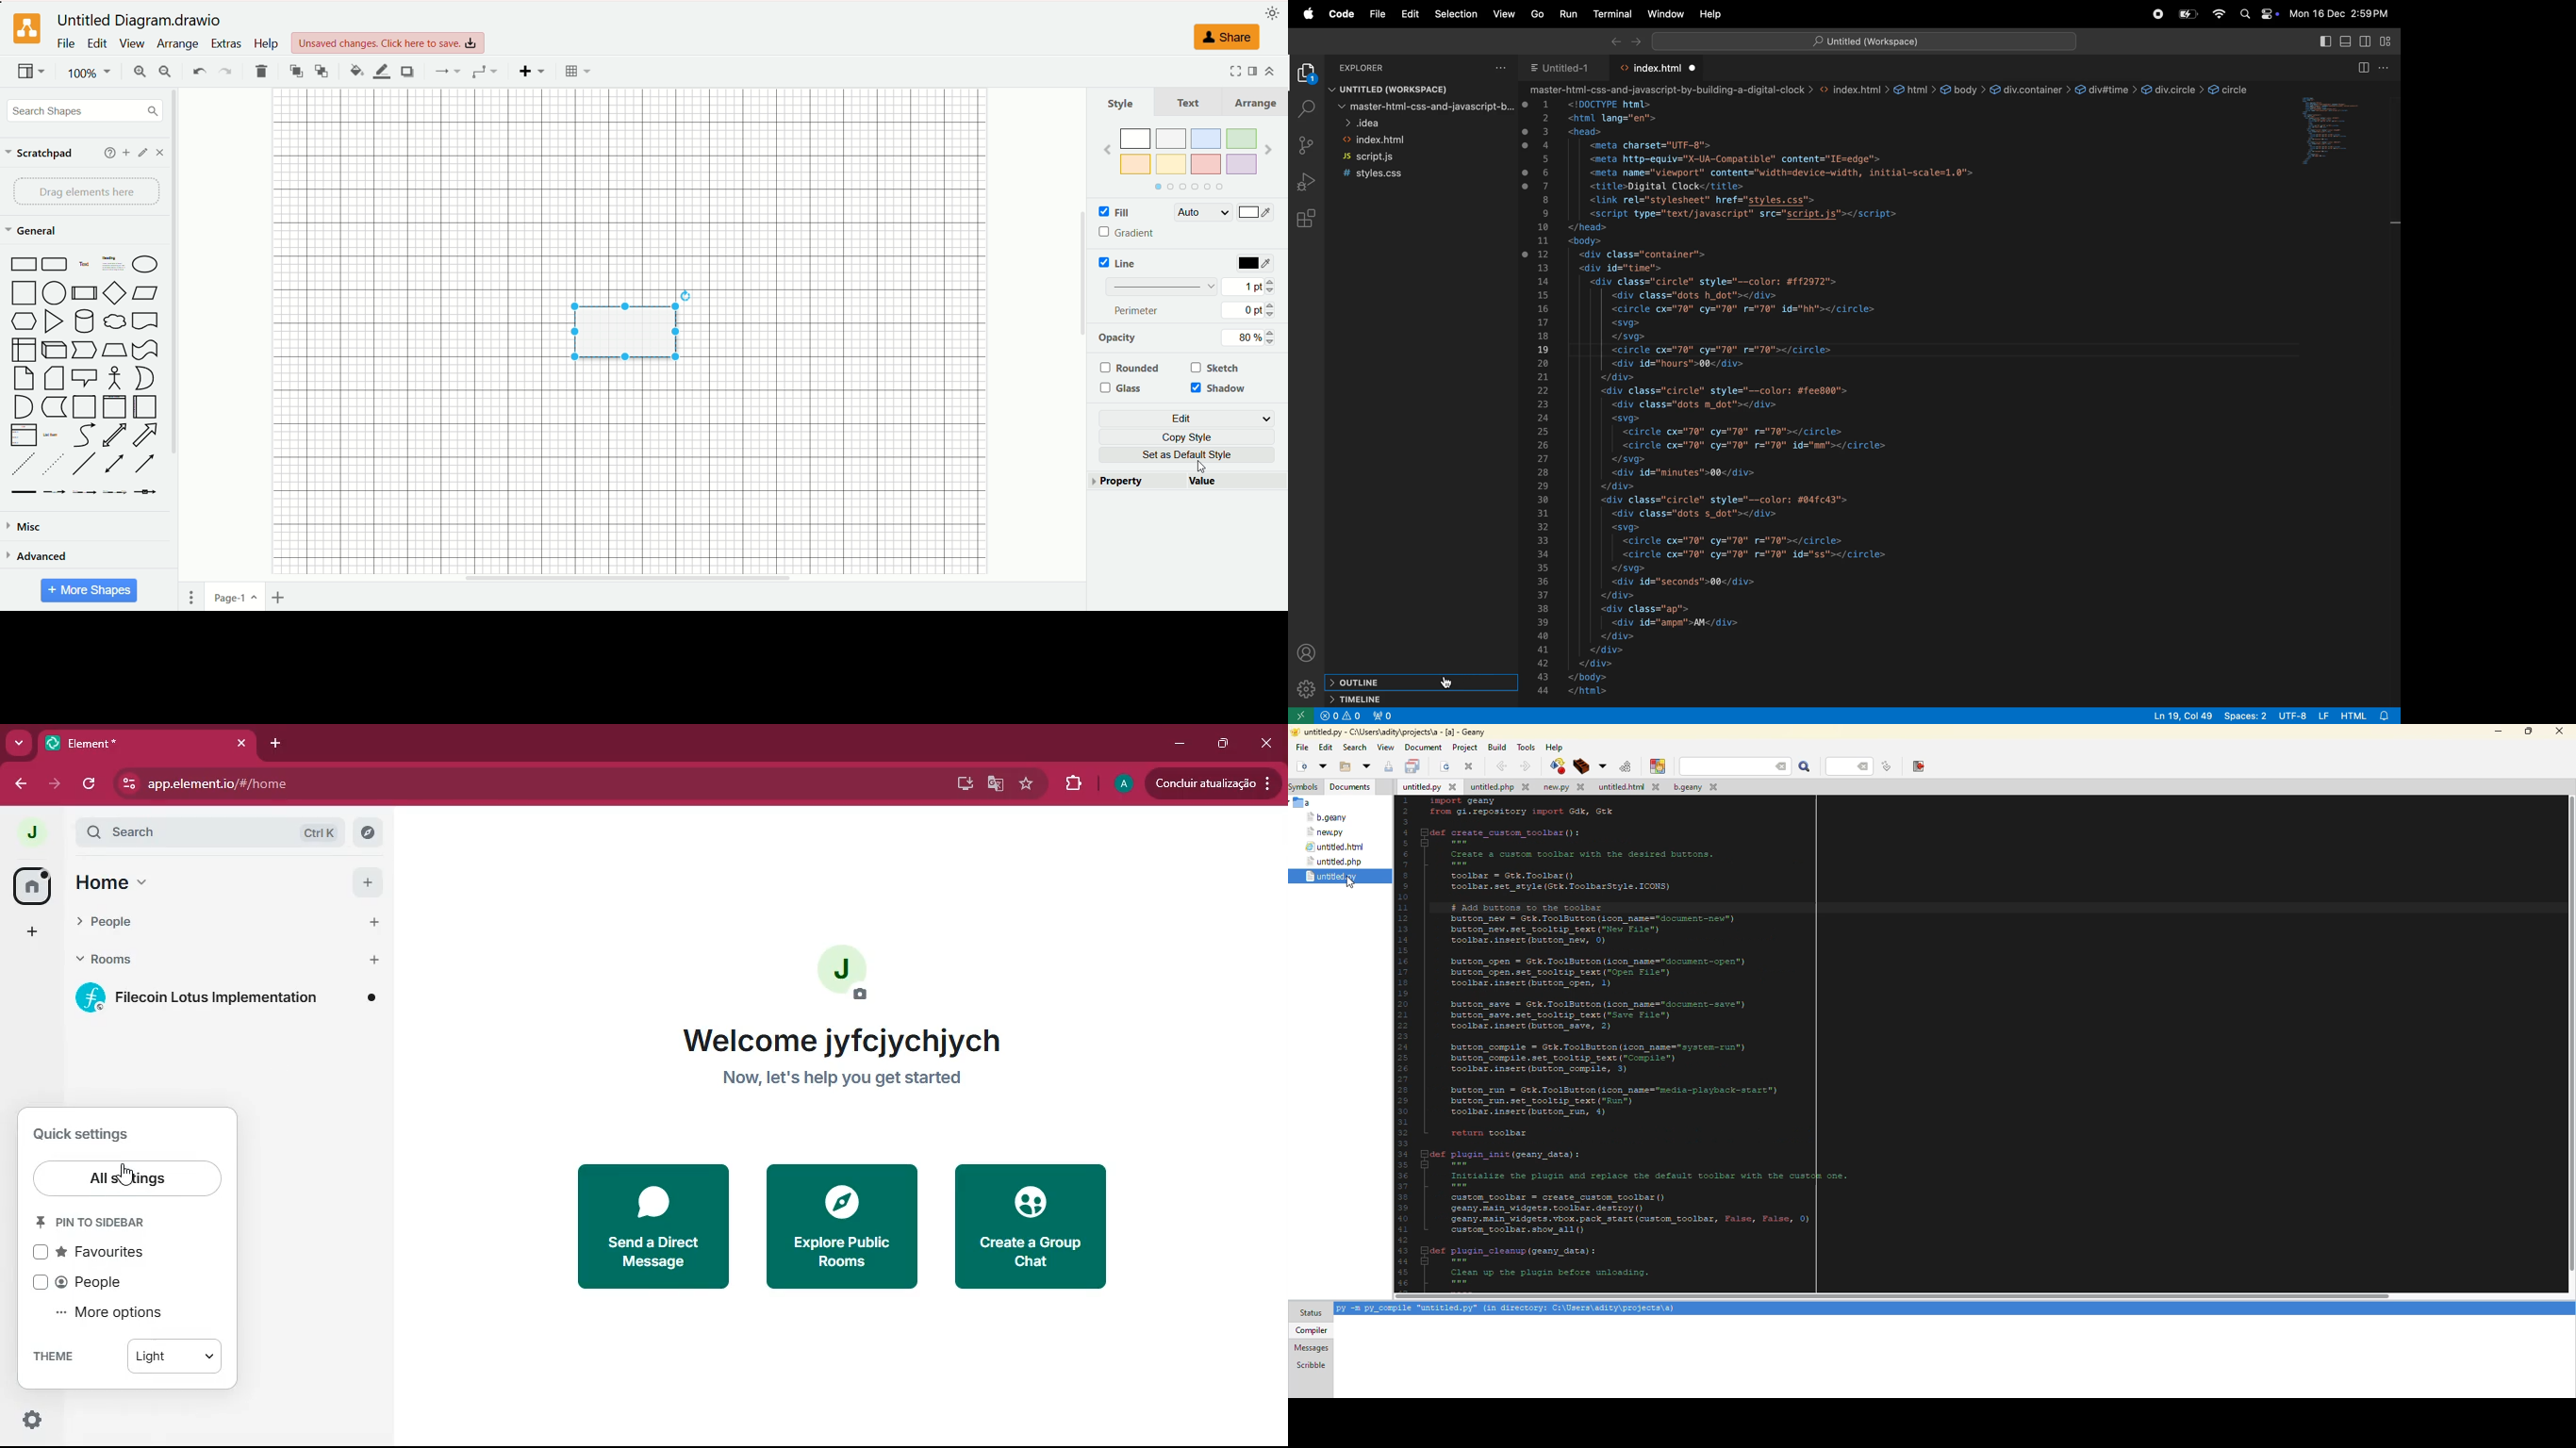 The image size is (2576, 1456). I want to click on toggle panel, so click(2347, 42).